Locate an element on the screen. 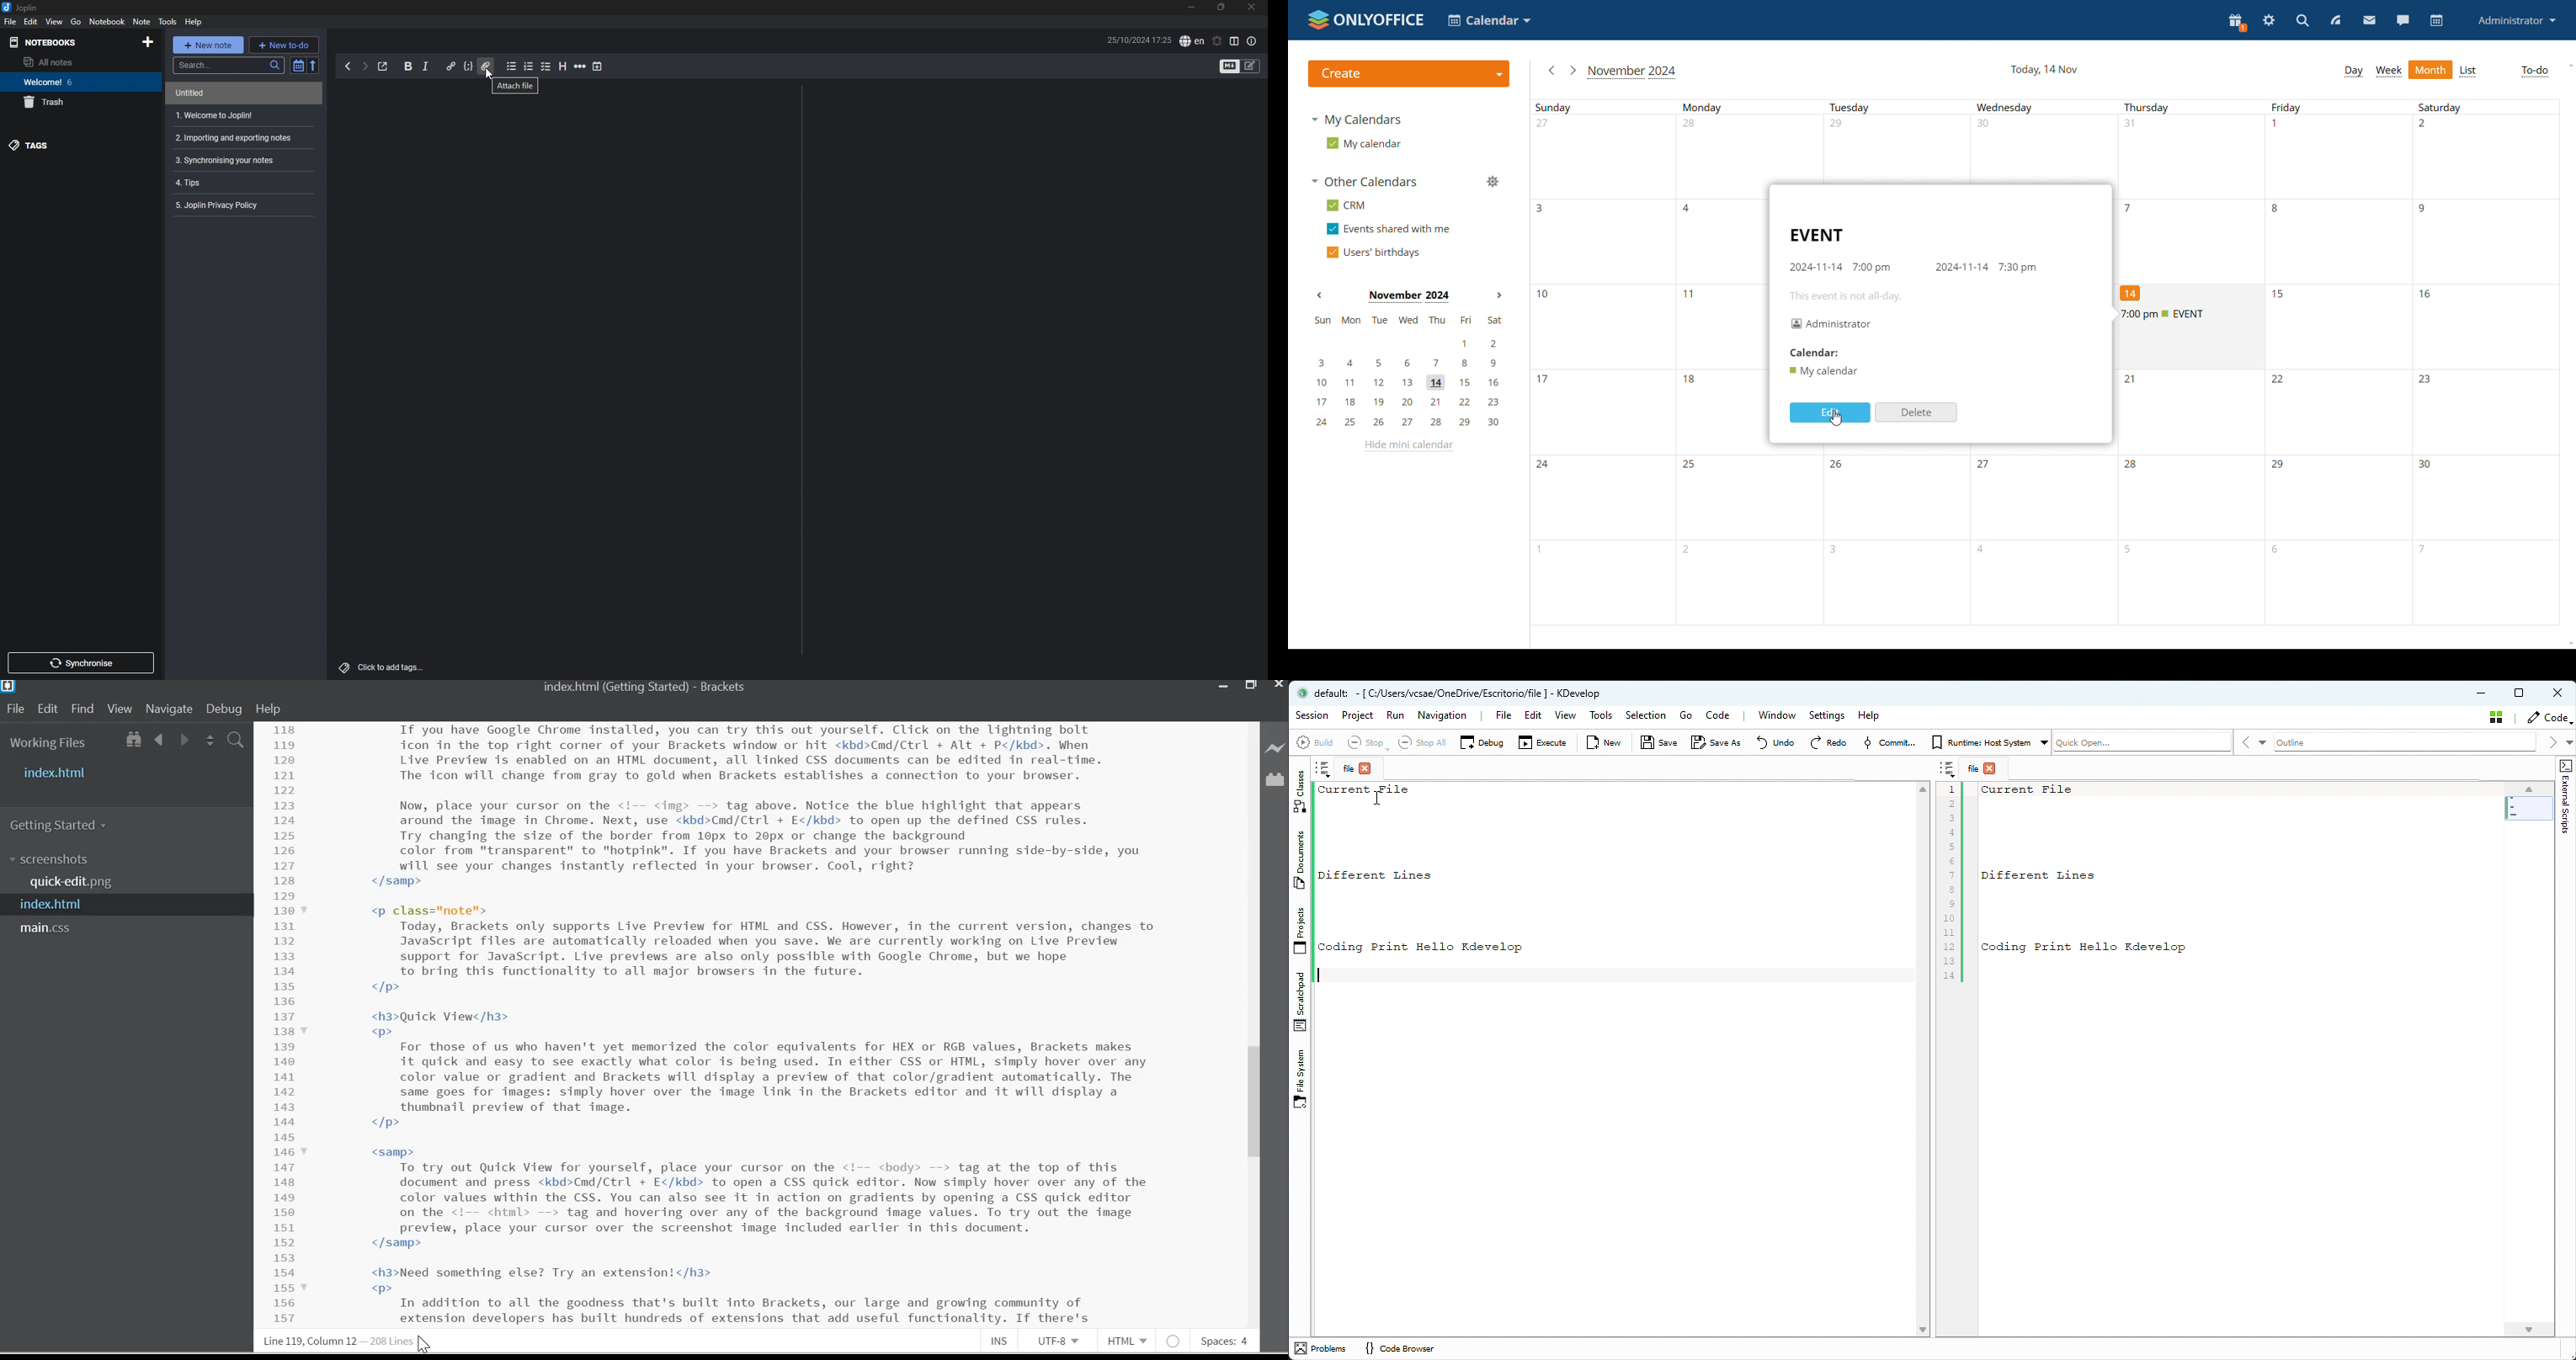 The image size is (2576, 1372). attach file is located at coordinates (485, 66).